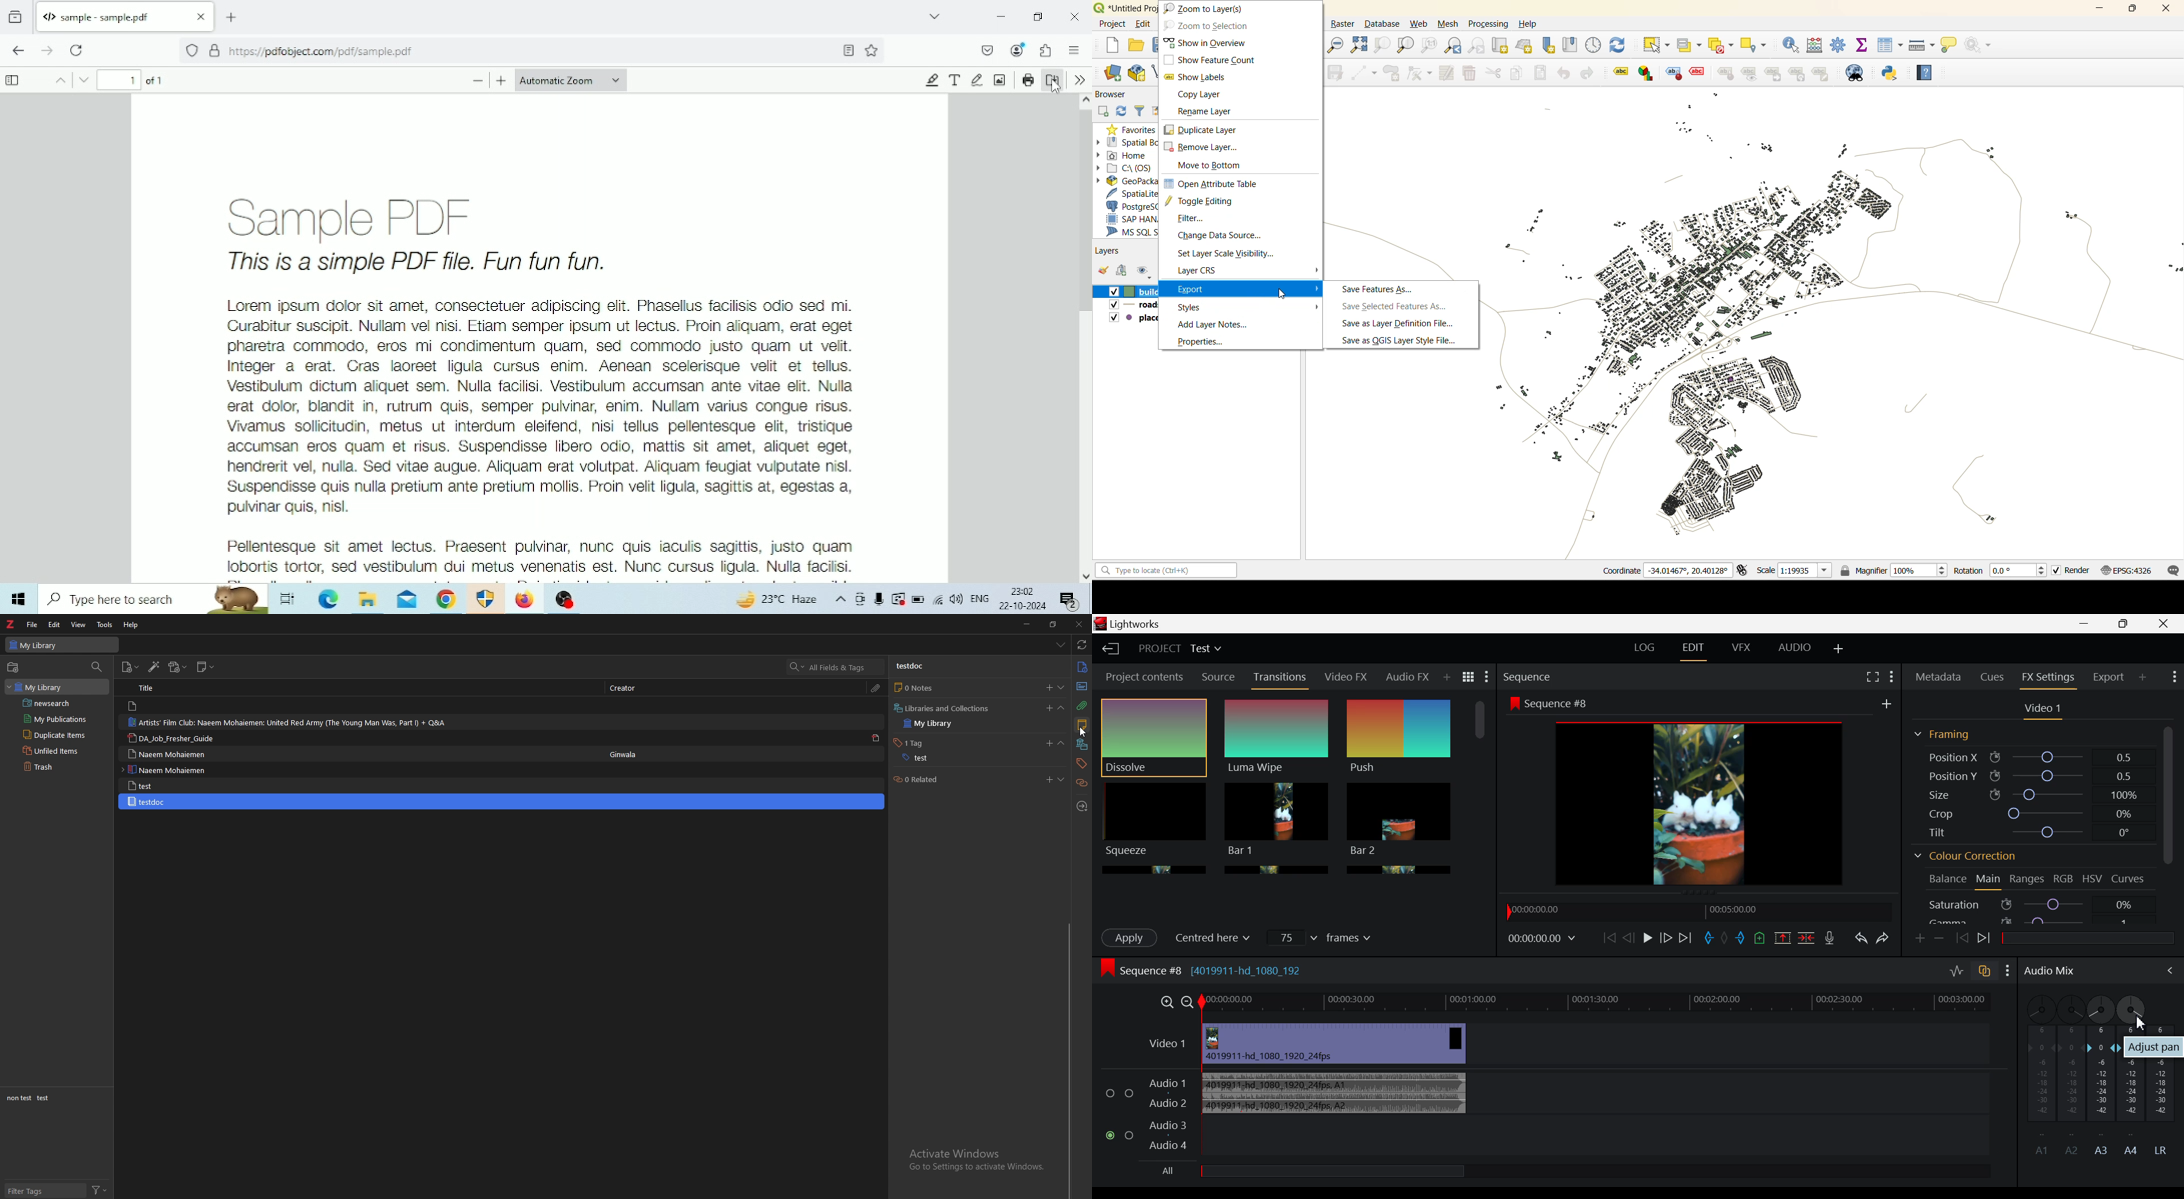 Image resolution: width=2184 pixels, height=1204 pixels. Describe the element at coordinates (913, 667) in the screenshot. I see `testdoc` at that location.